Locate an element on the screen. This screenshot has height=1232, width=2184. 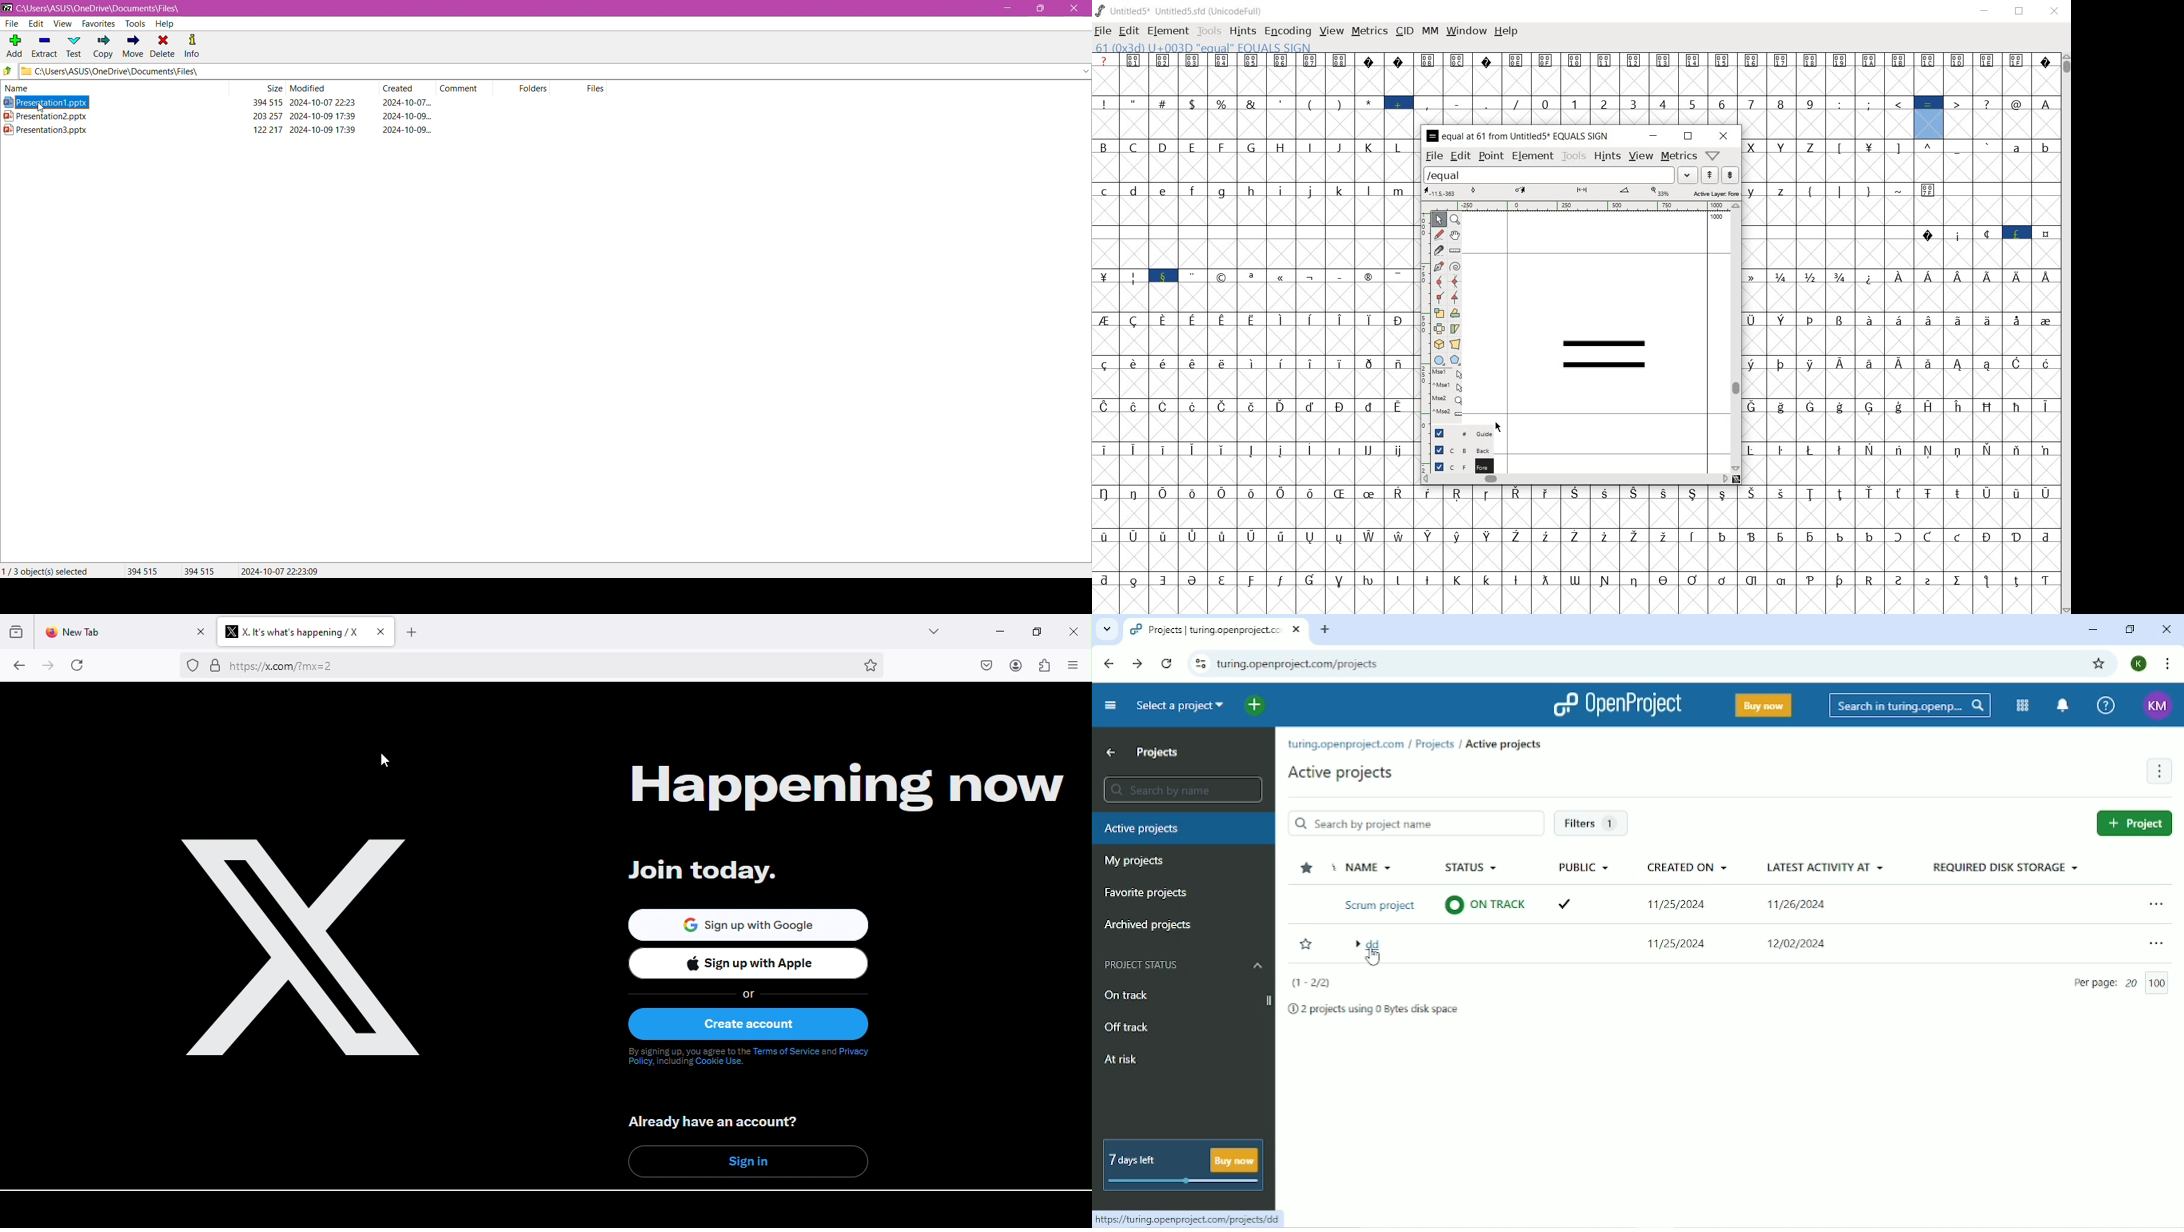
happening now logo is located at coordinates (308, 949).